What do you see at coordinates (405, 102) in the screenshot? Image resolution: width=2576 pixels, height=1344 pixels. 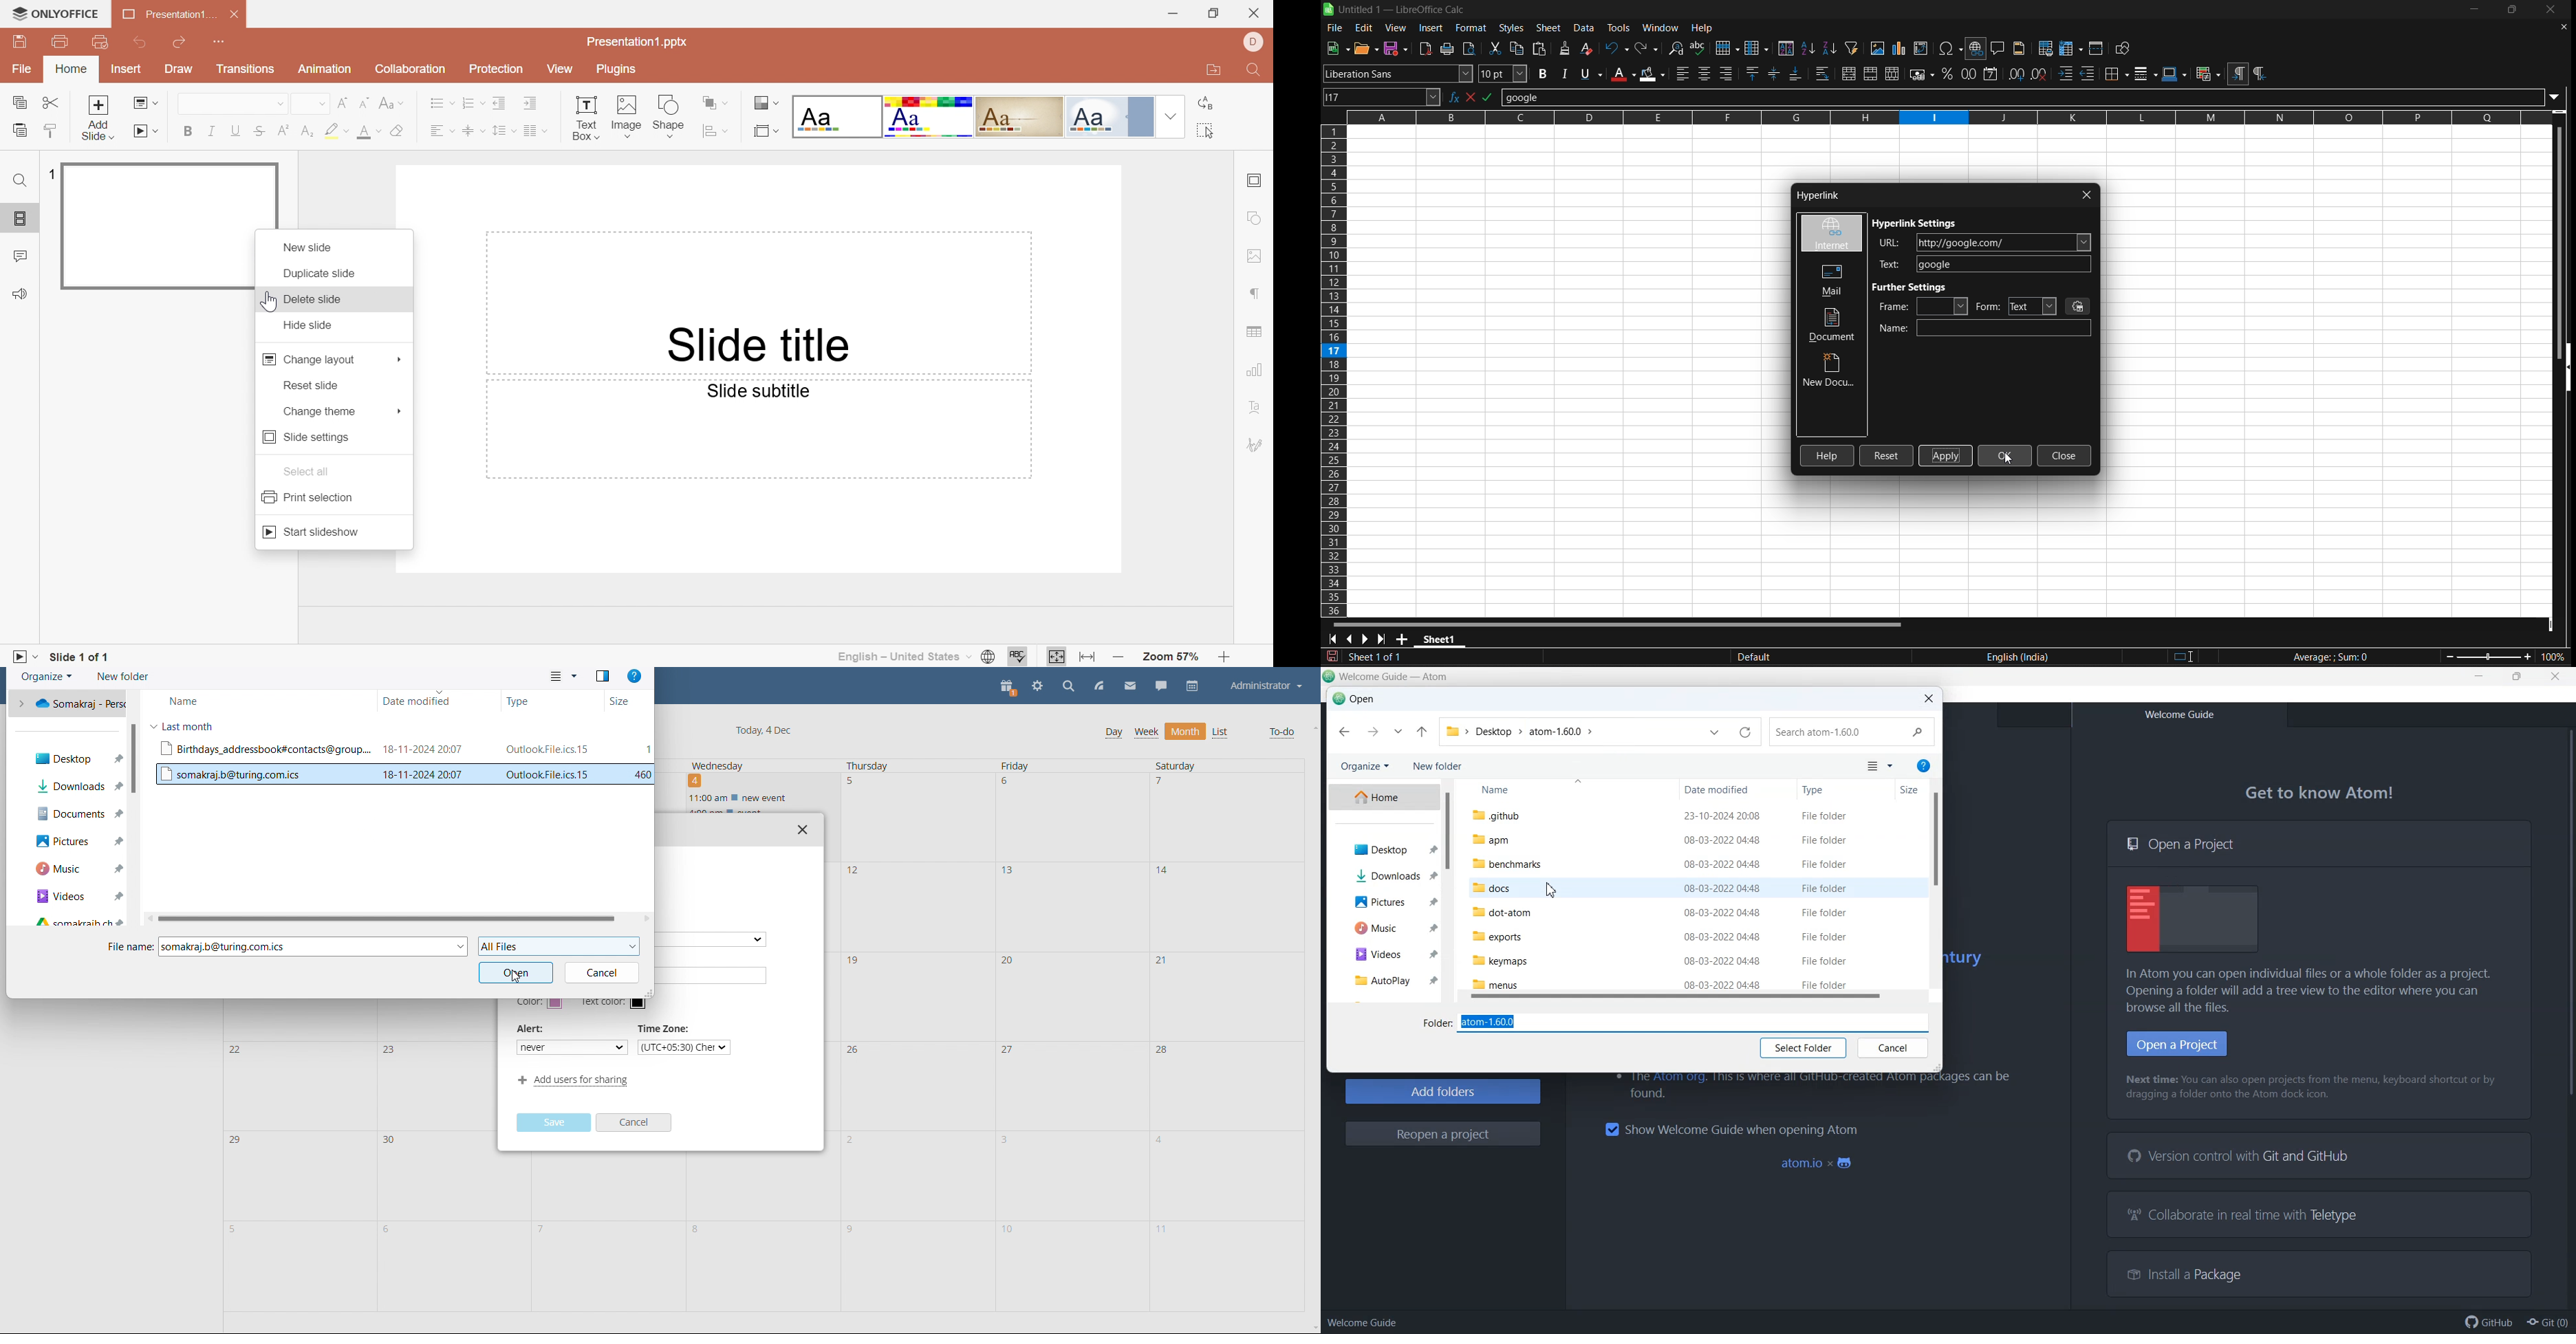 I see `Drop Down` at bounding box center [405, 102].